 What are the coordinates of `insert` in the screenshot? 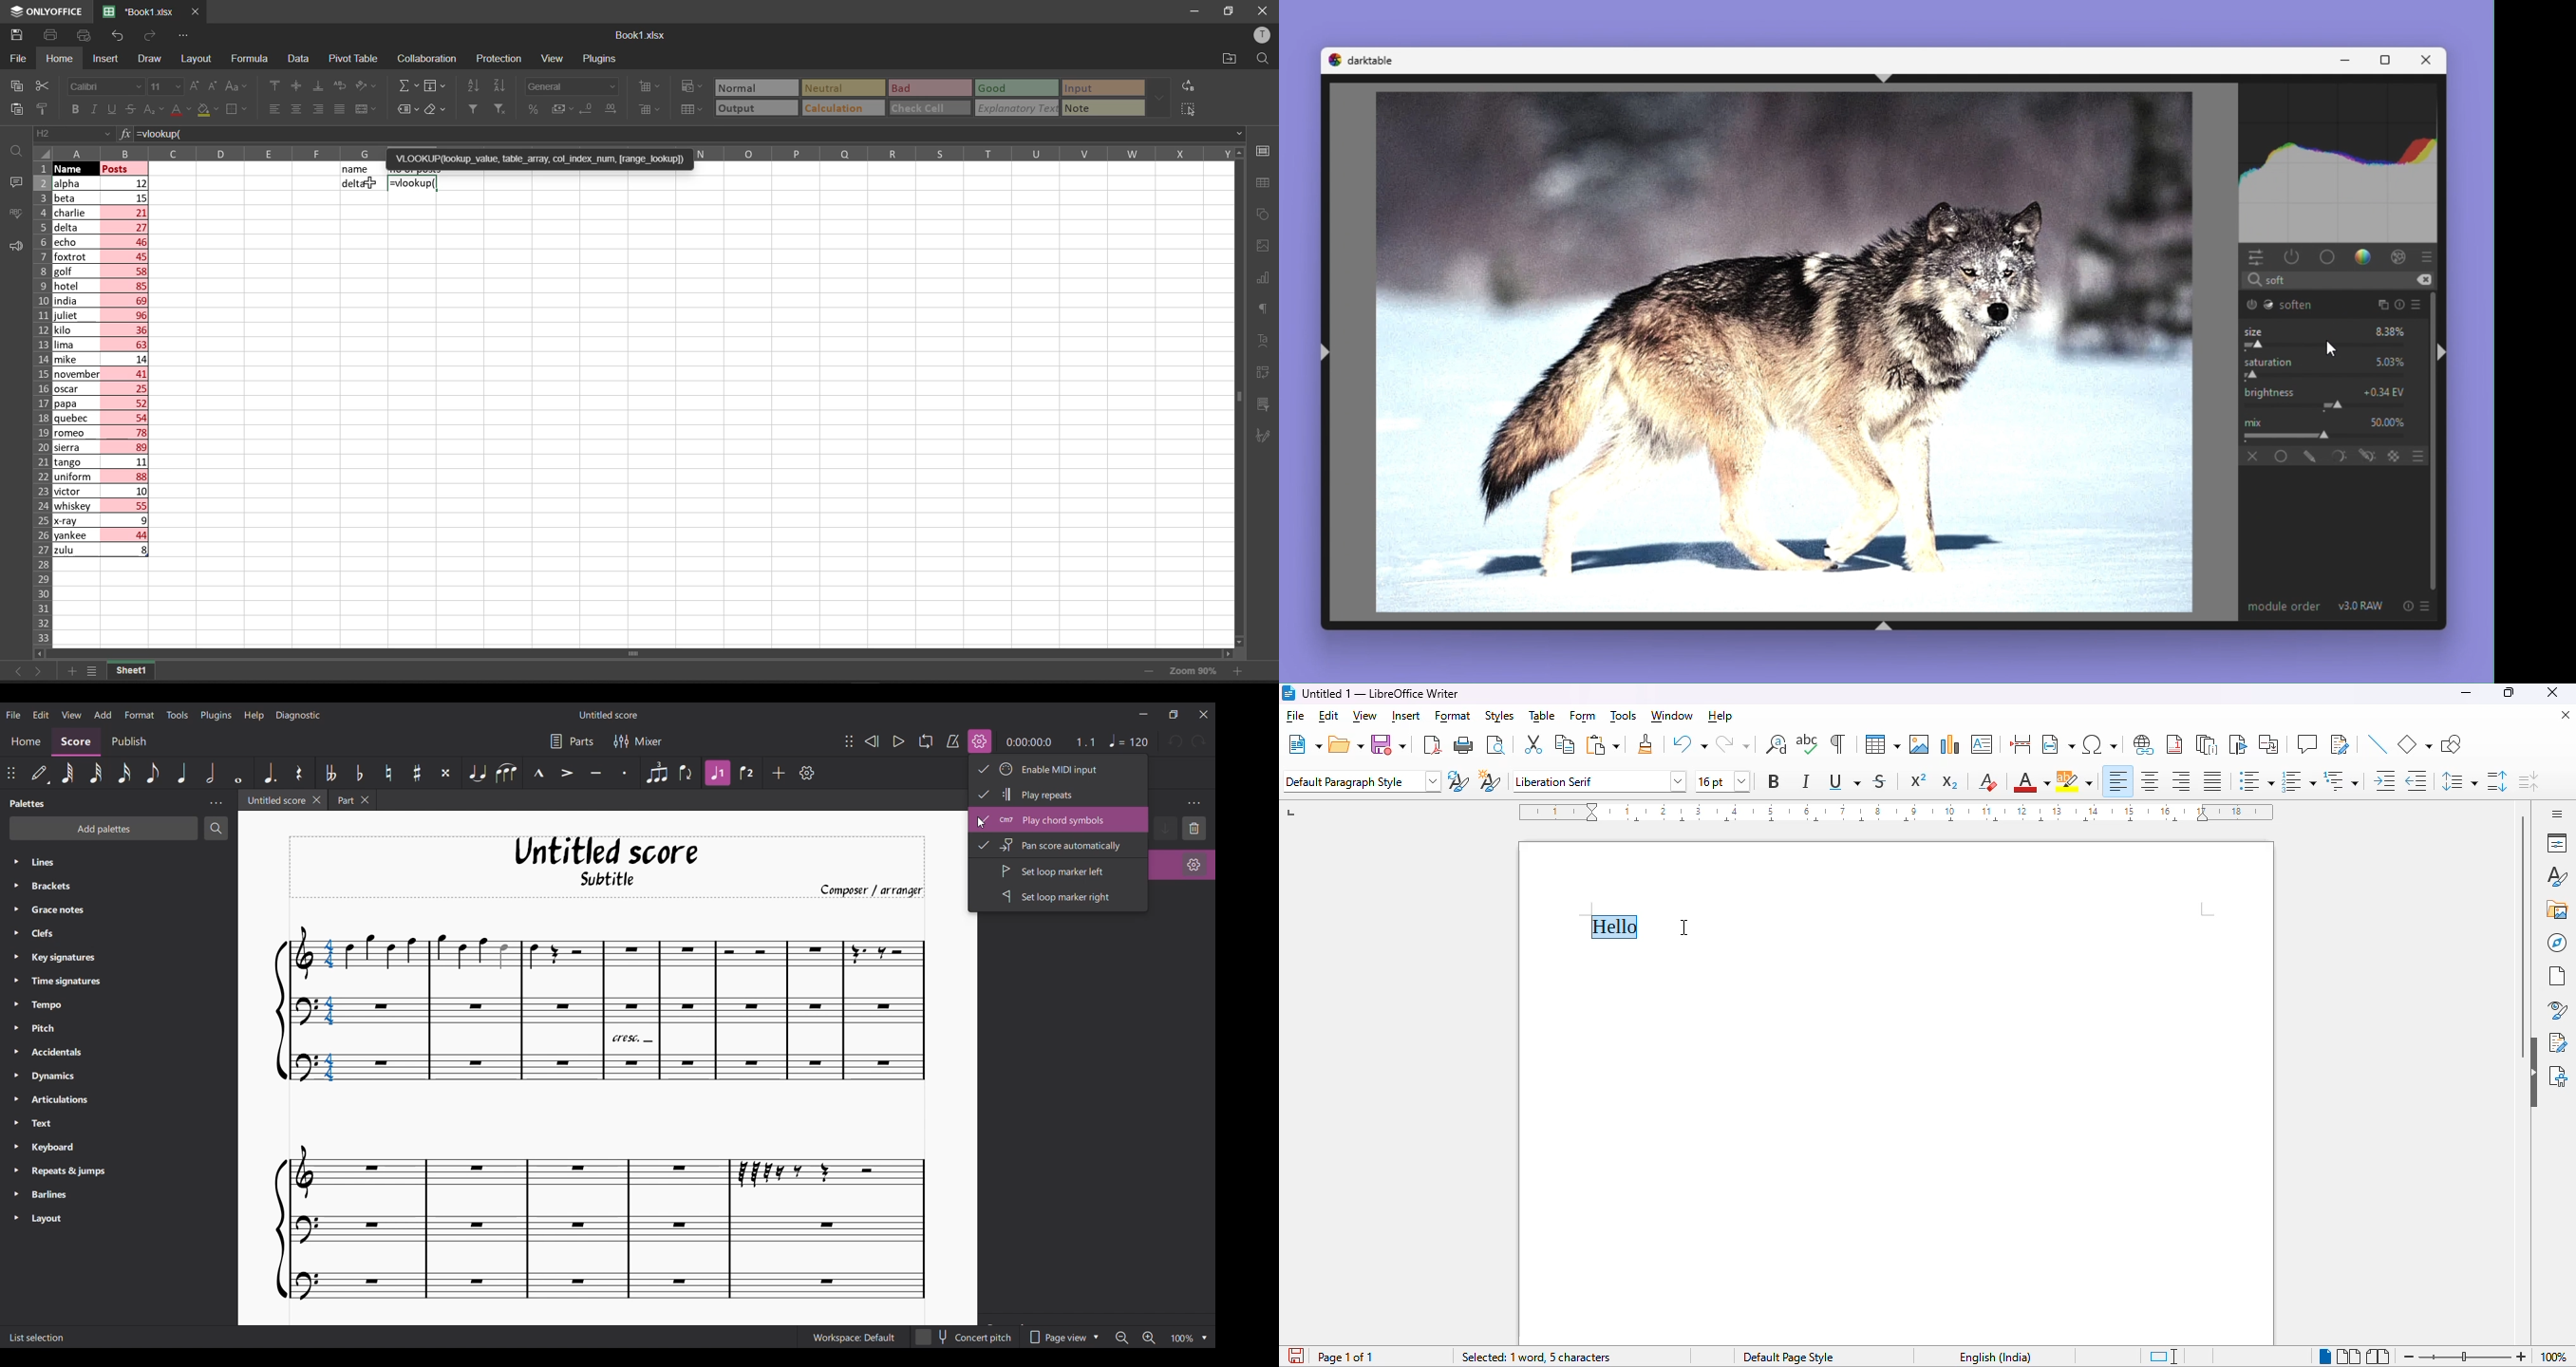 It's located at (105, 59).